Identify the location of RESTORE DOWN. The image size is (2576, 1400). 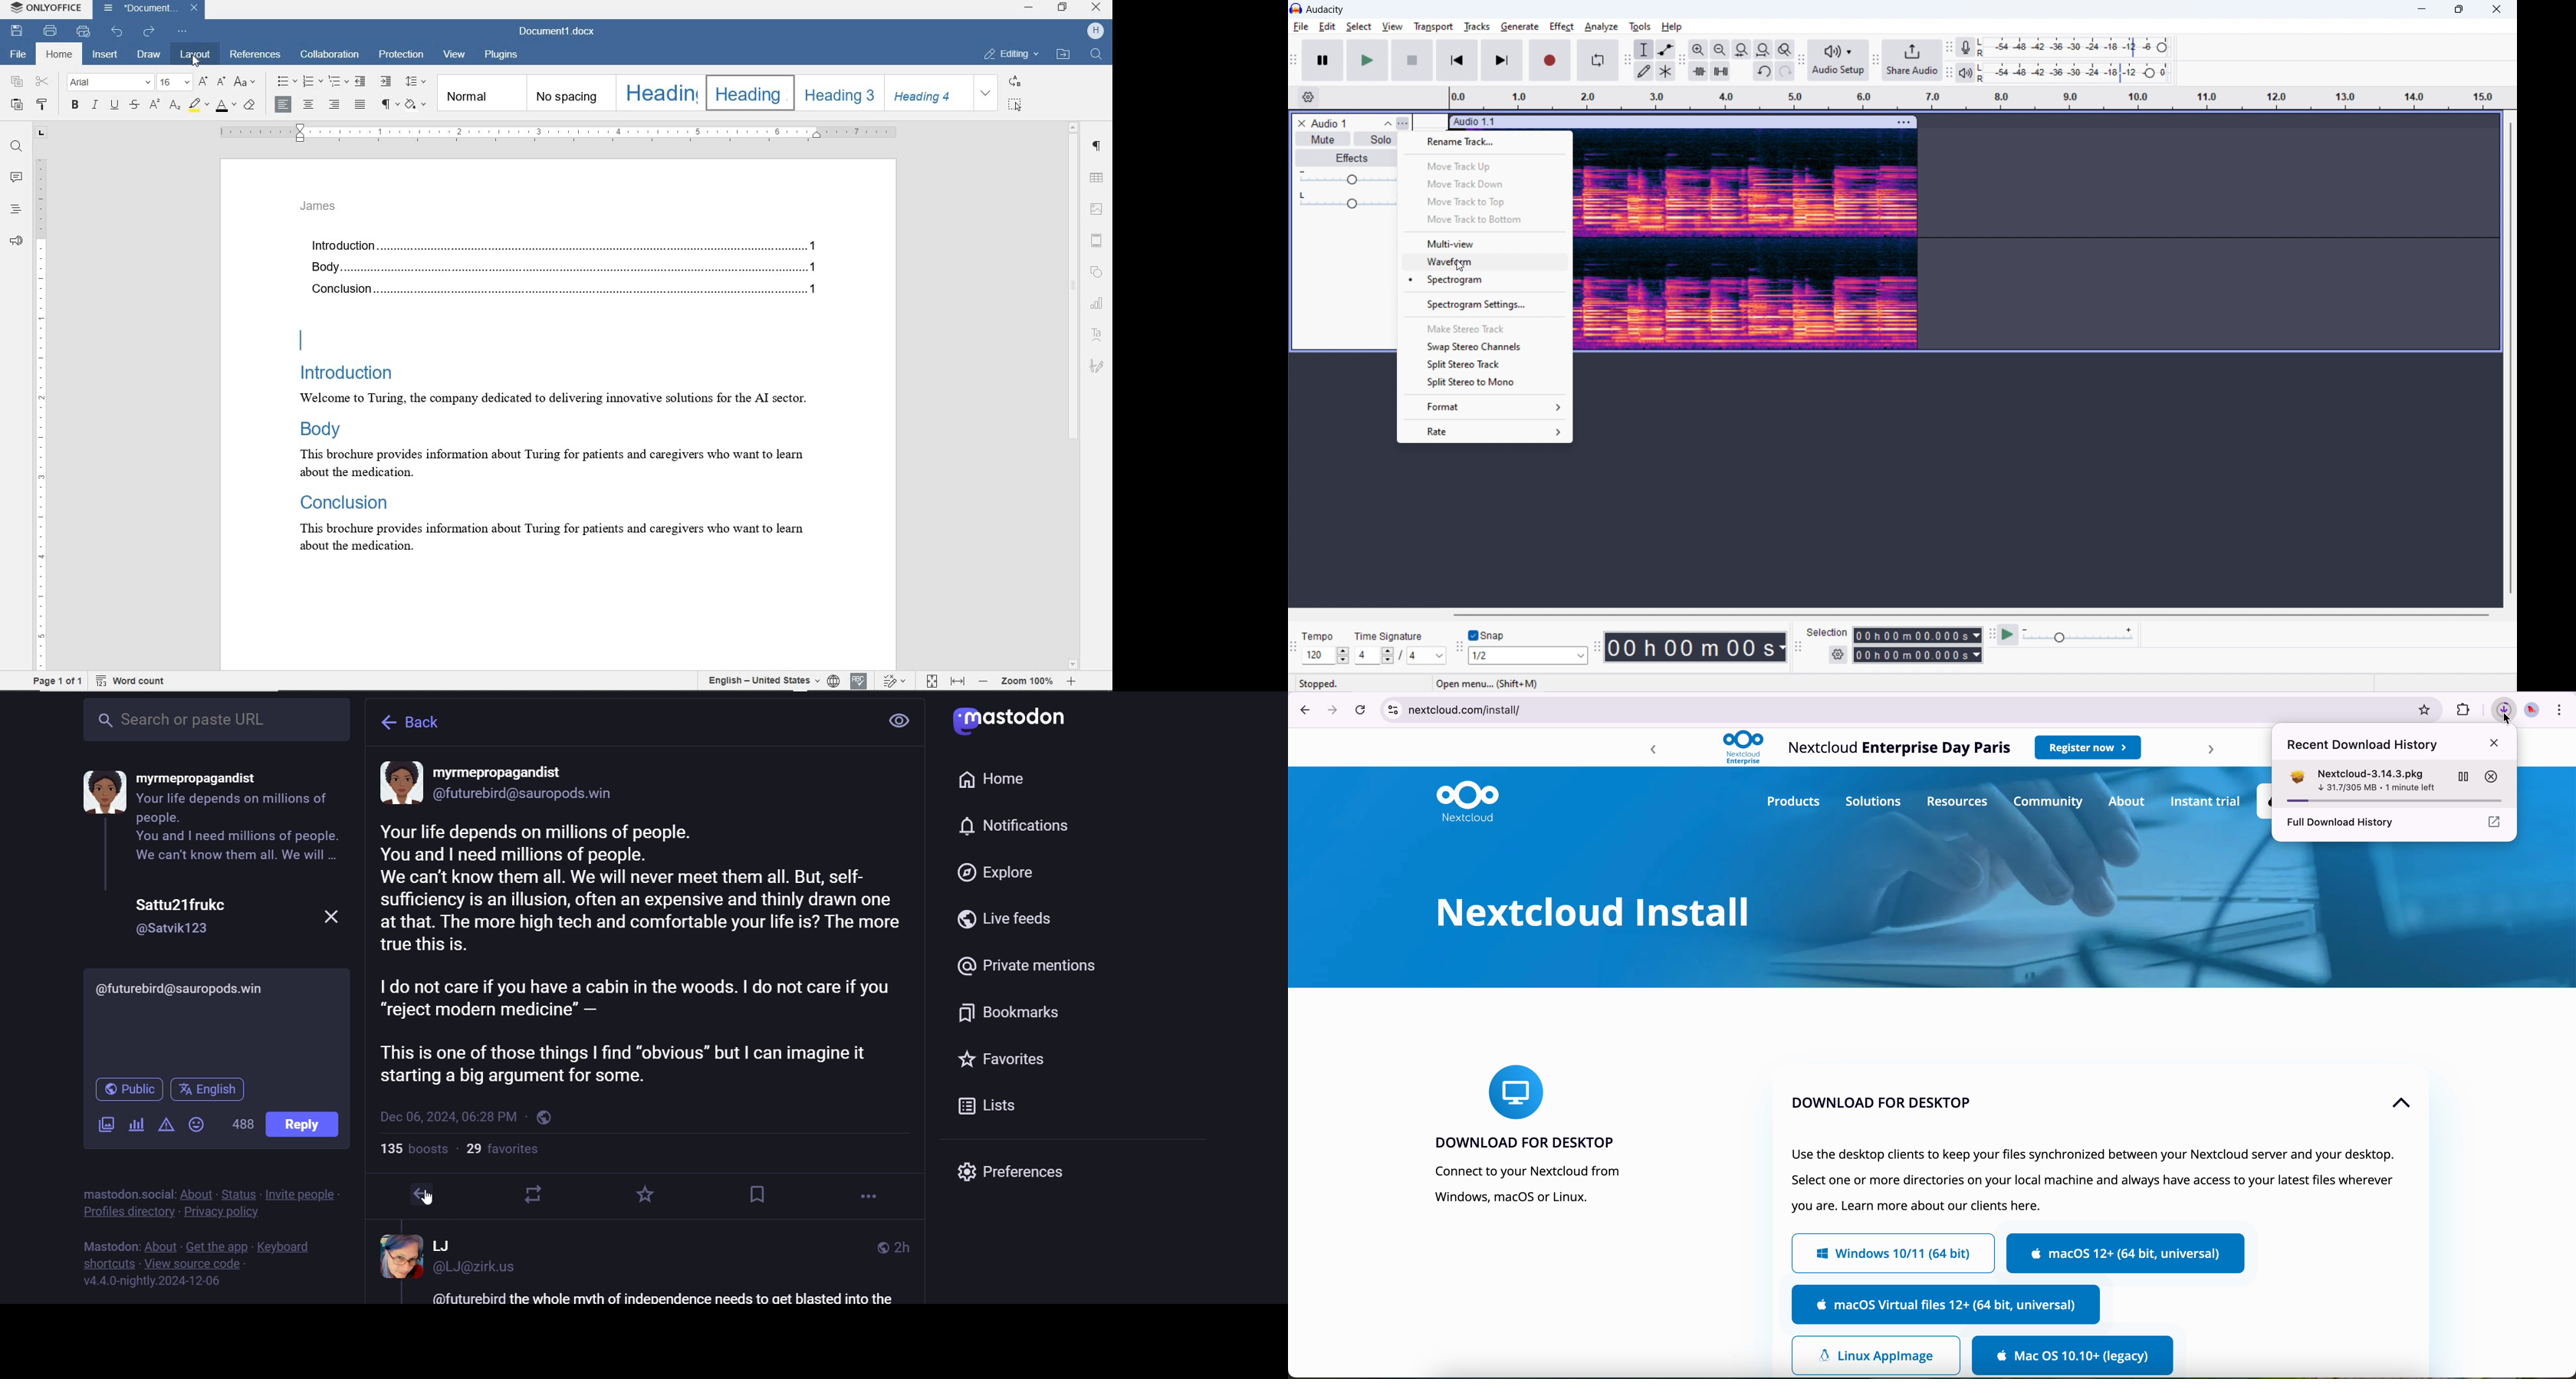
(1065, 9).